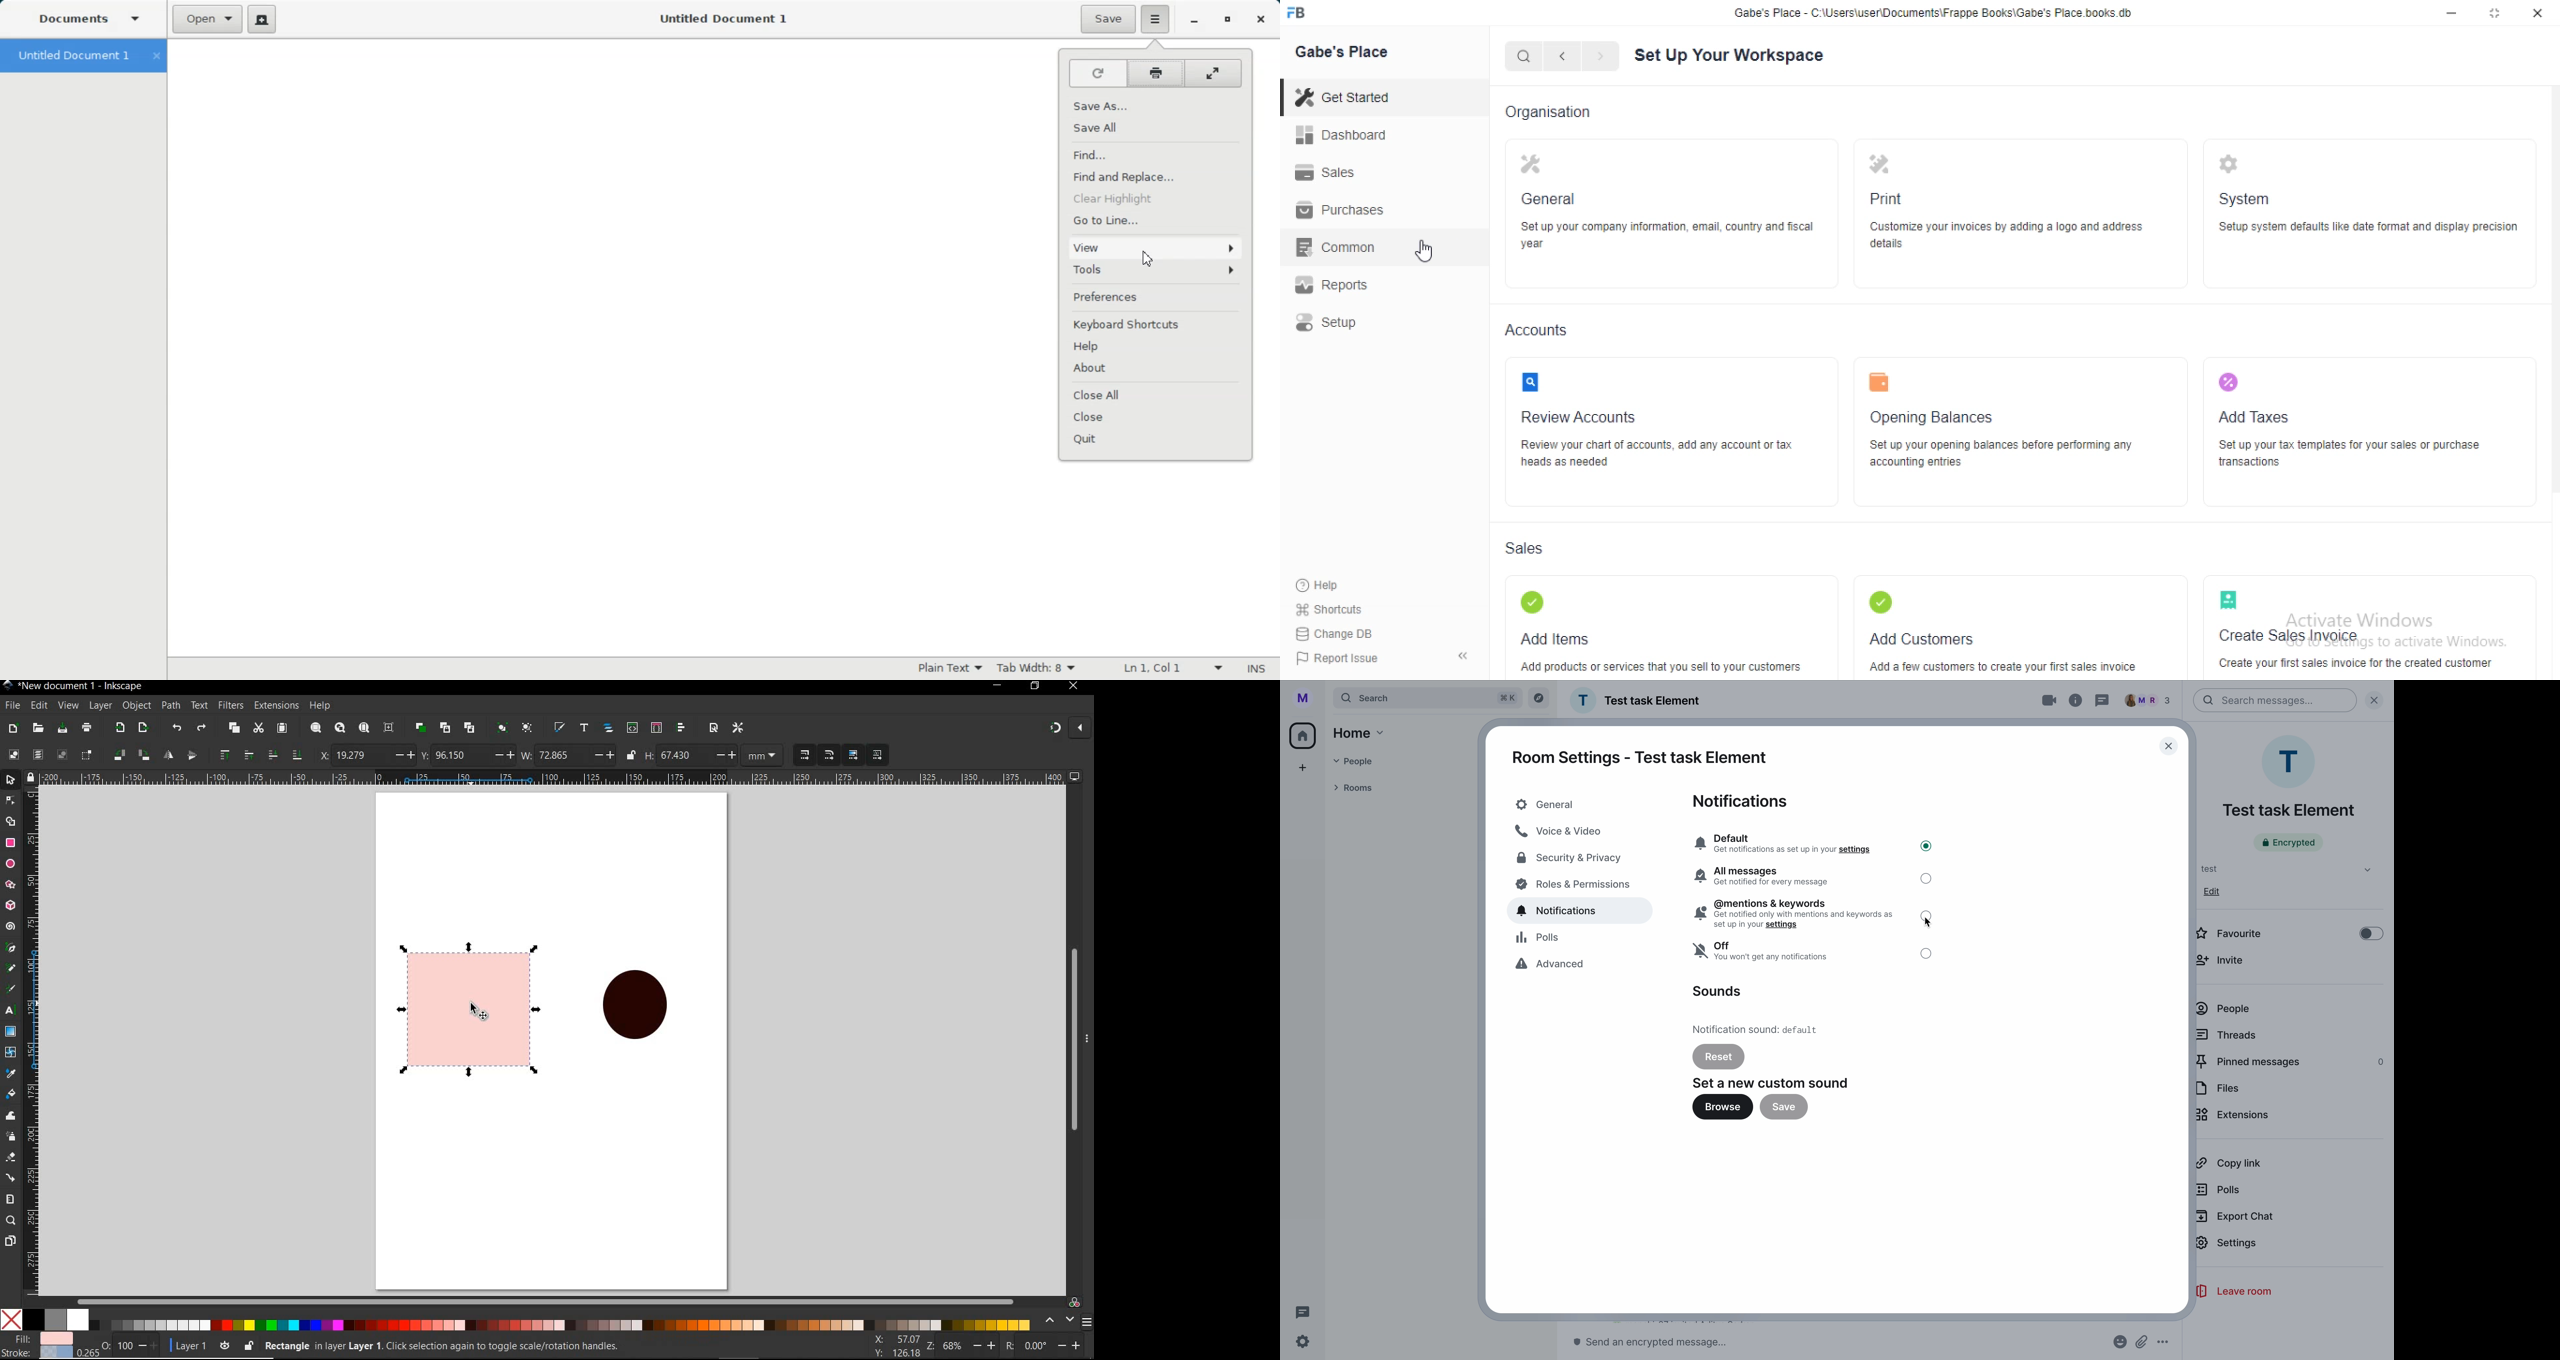 The image size is (2576, 1372). I want to click on voice & video, so click(1561, 831).